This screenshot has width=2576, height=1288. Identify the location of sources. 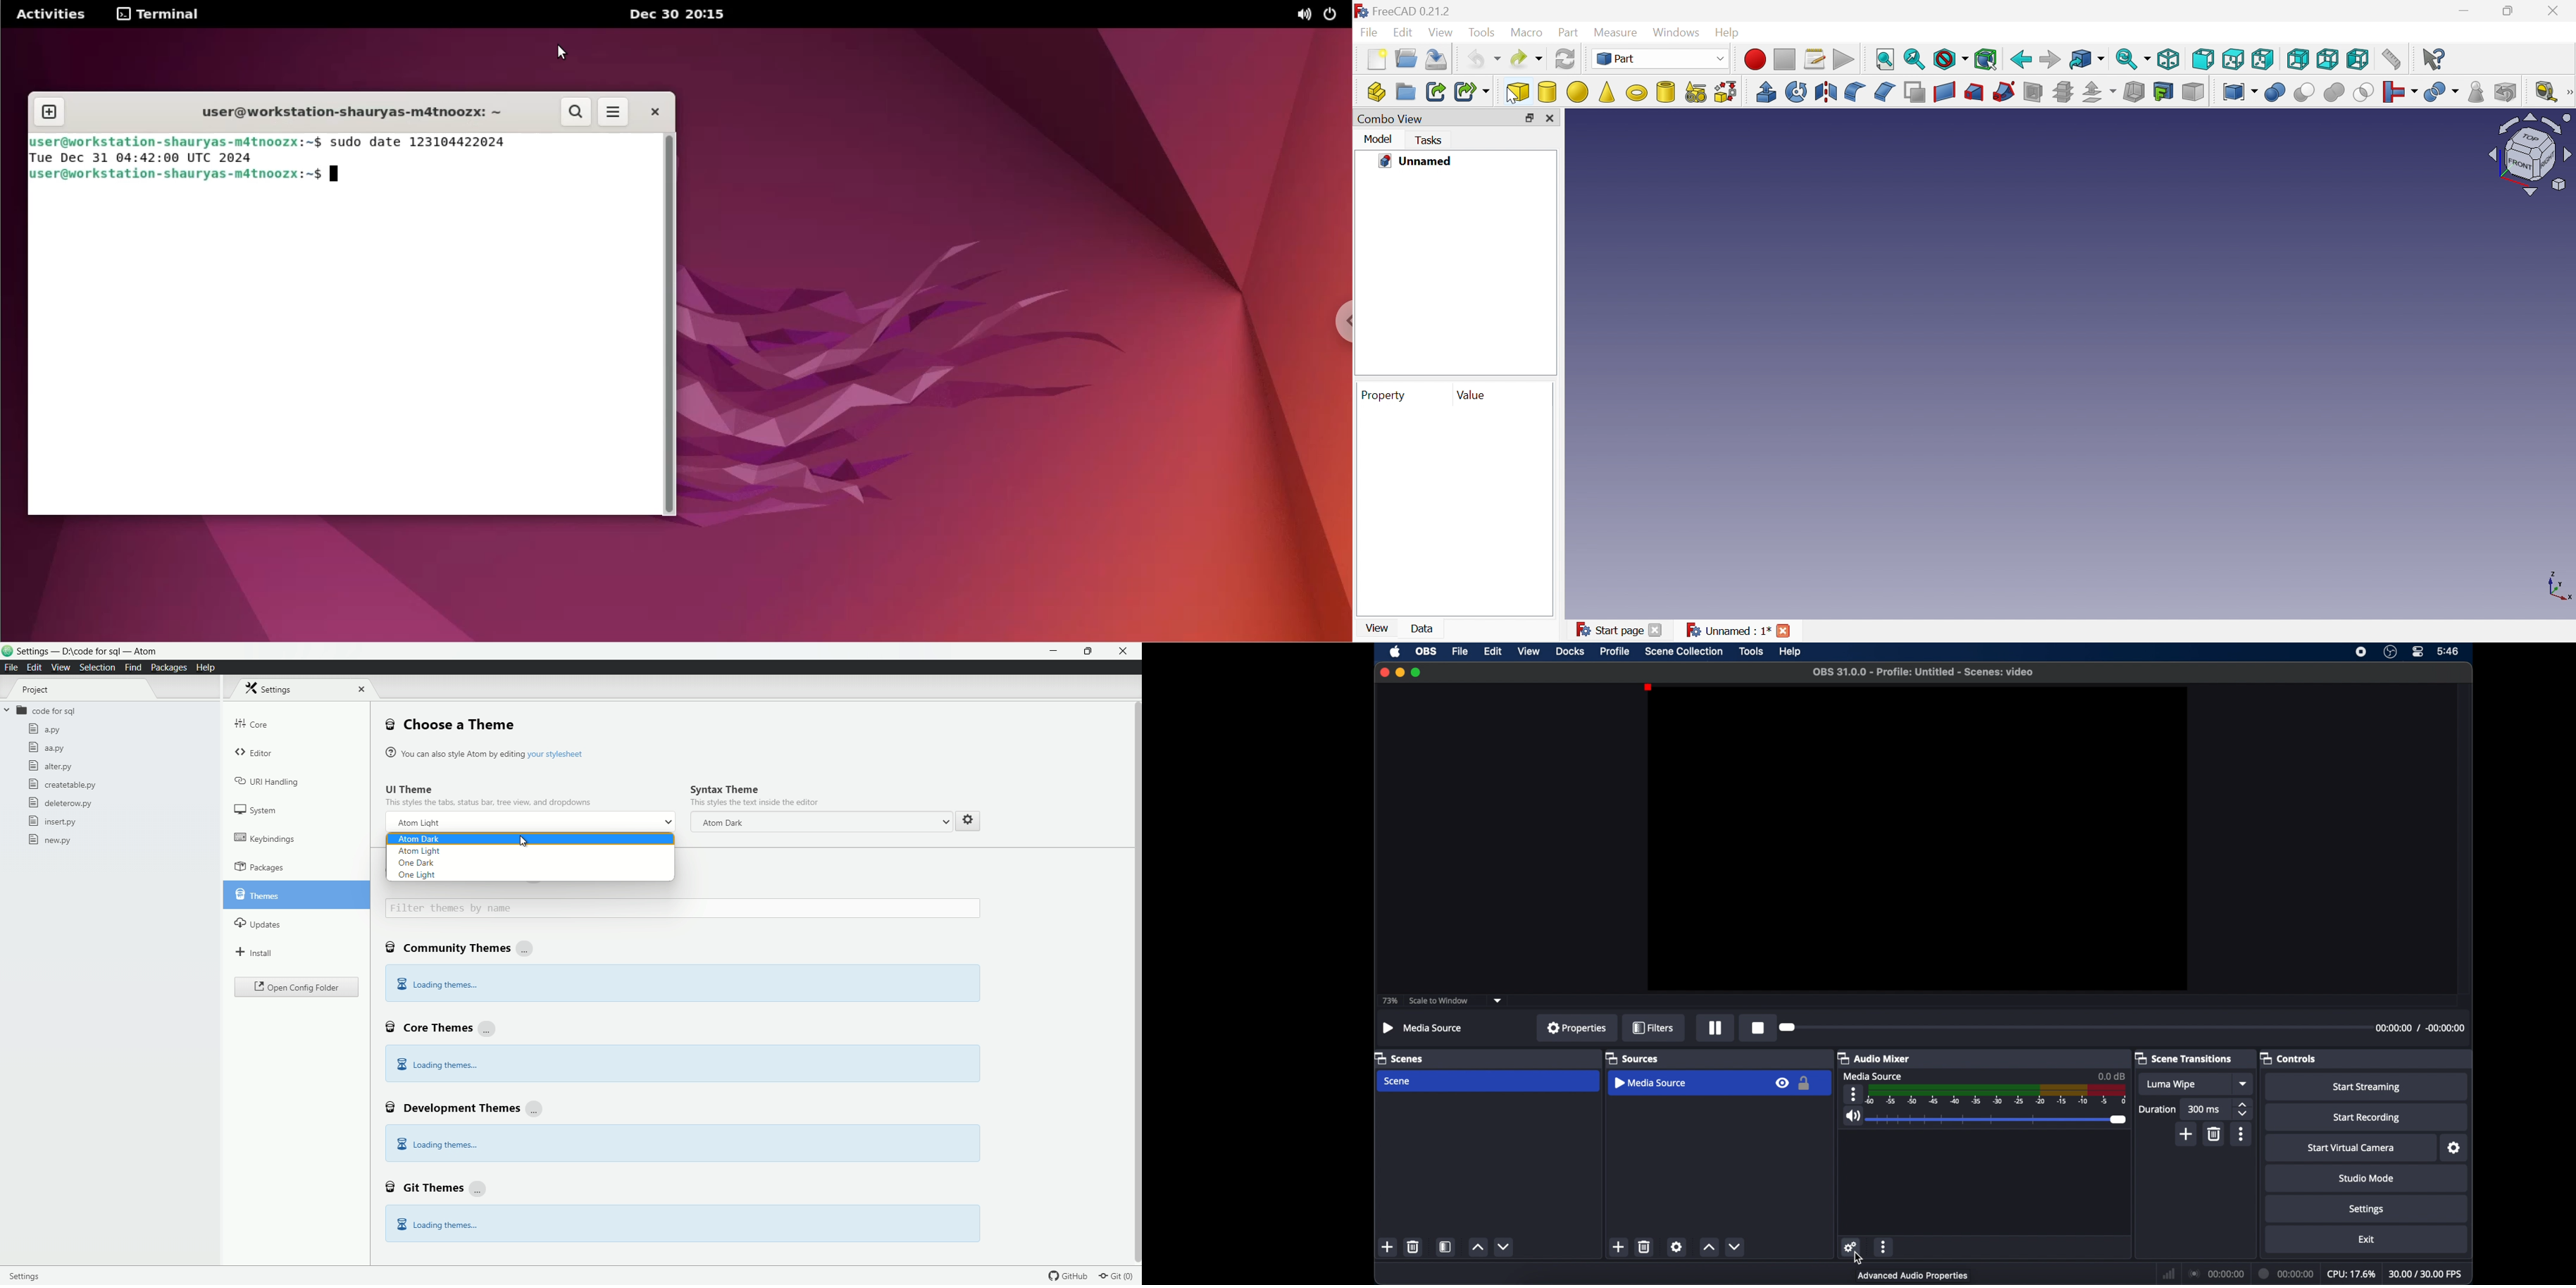
(1631, 1058).